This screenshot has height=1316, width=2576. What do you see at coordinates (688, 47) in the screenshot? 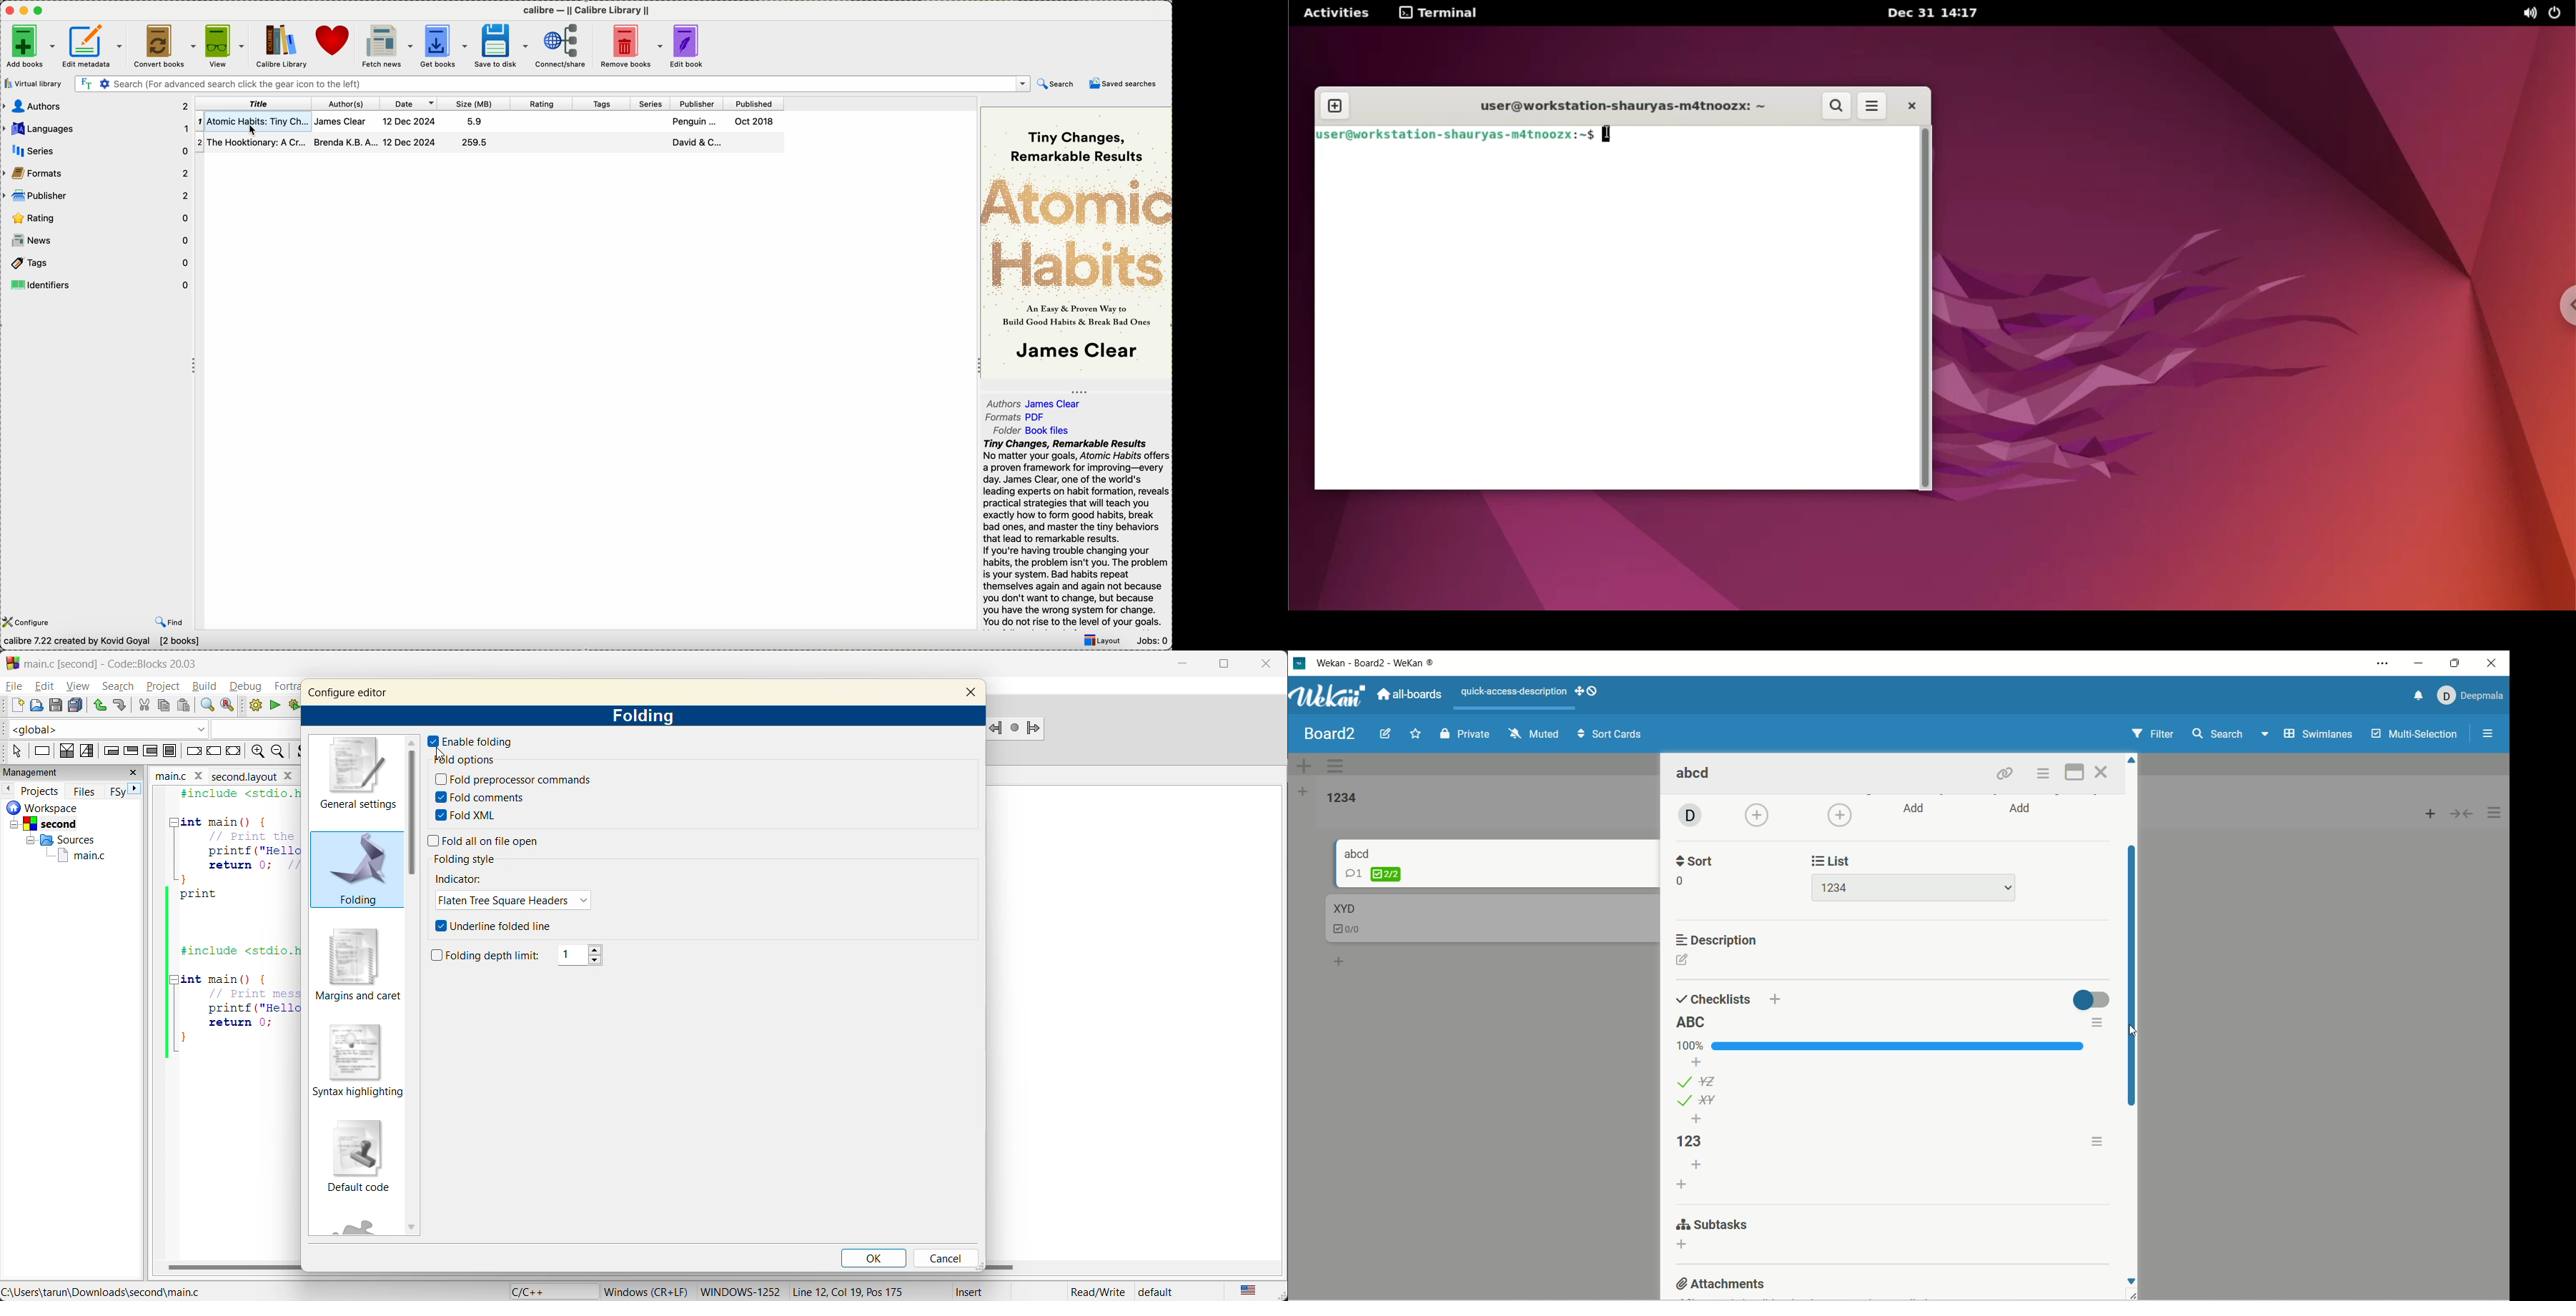
I see `edit book` at bounding box center [688, 47].